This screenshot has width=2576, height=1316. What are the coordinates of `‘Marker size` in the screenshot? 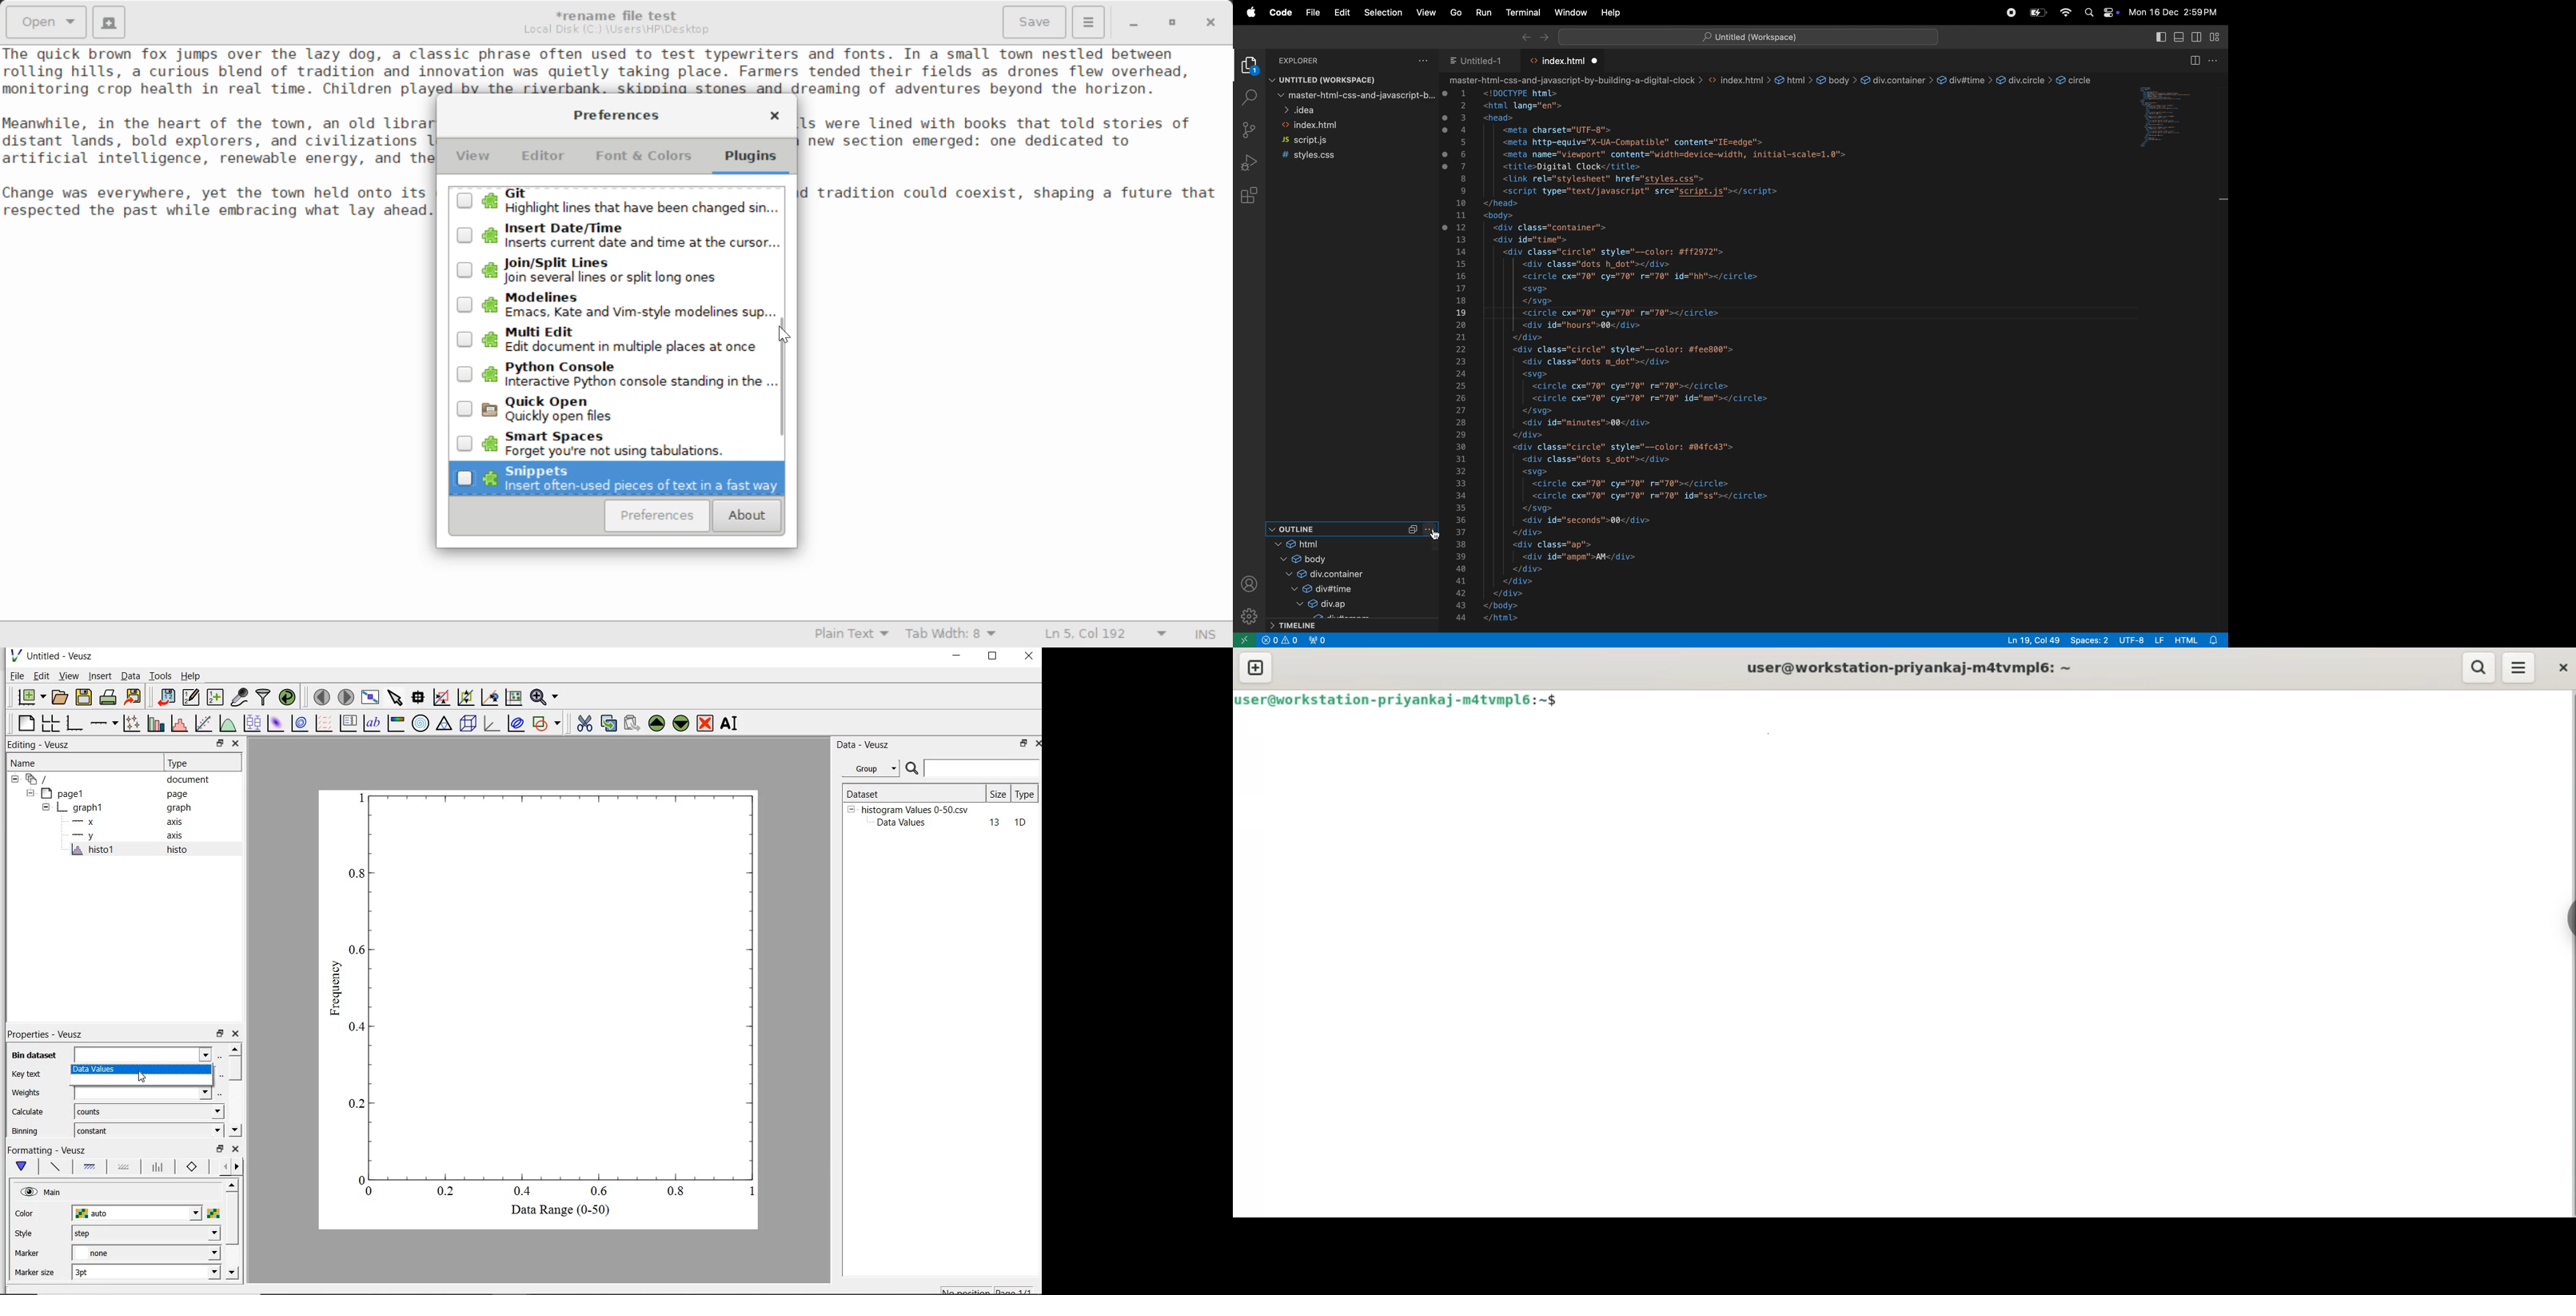 It's located at (35, 1273).